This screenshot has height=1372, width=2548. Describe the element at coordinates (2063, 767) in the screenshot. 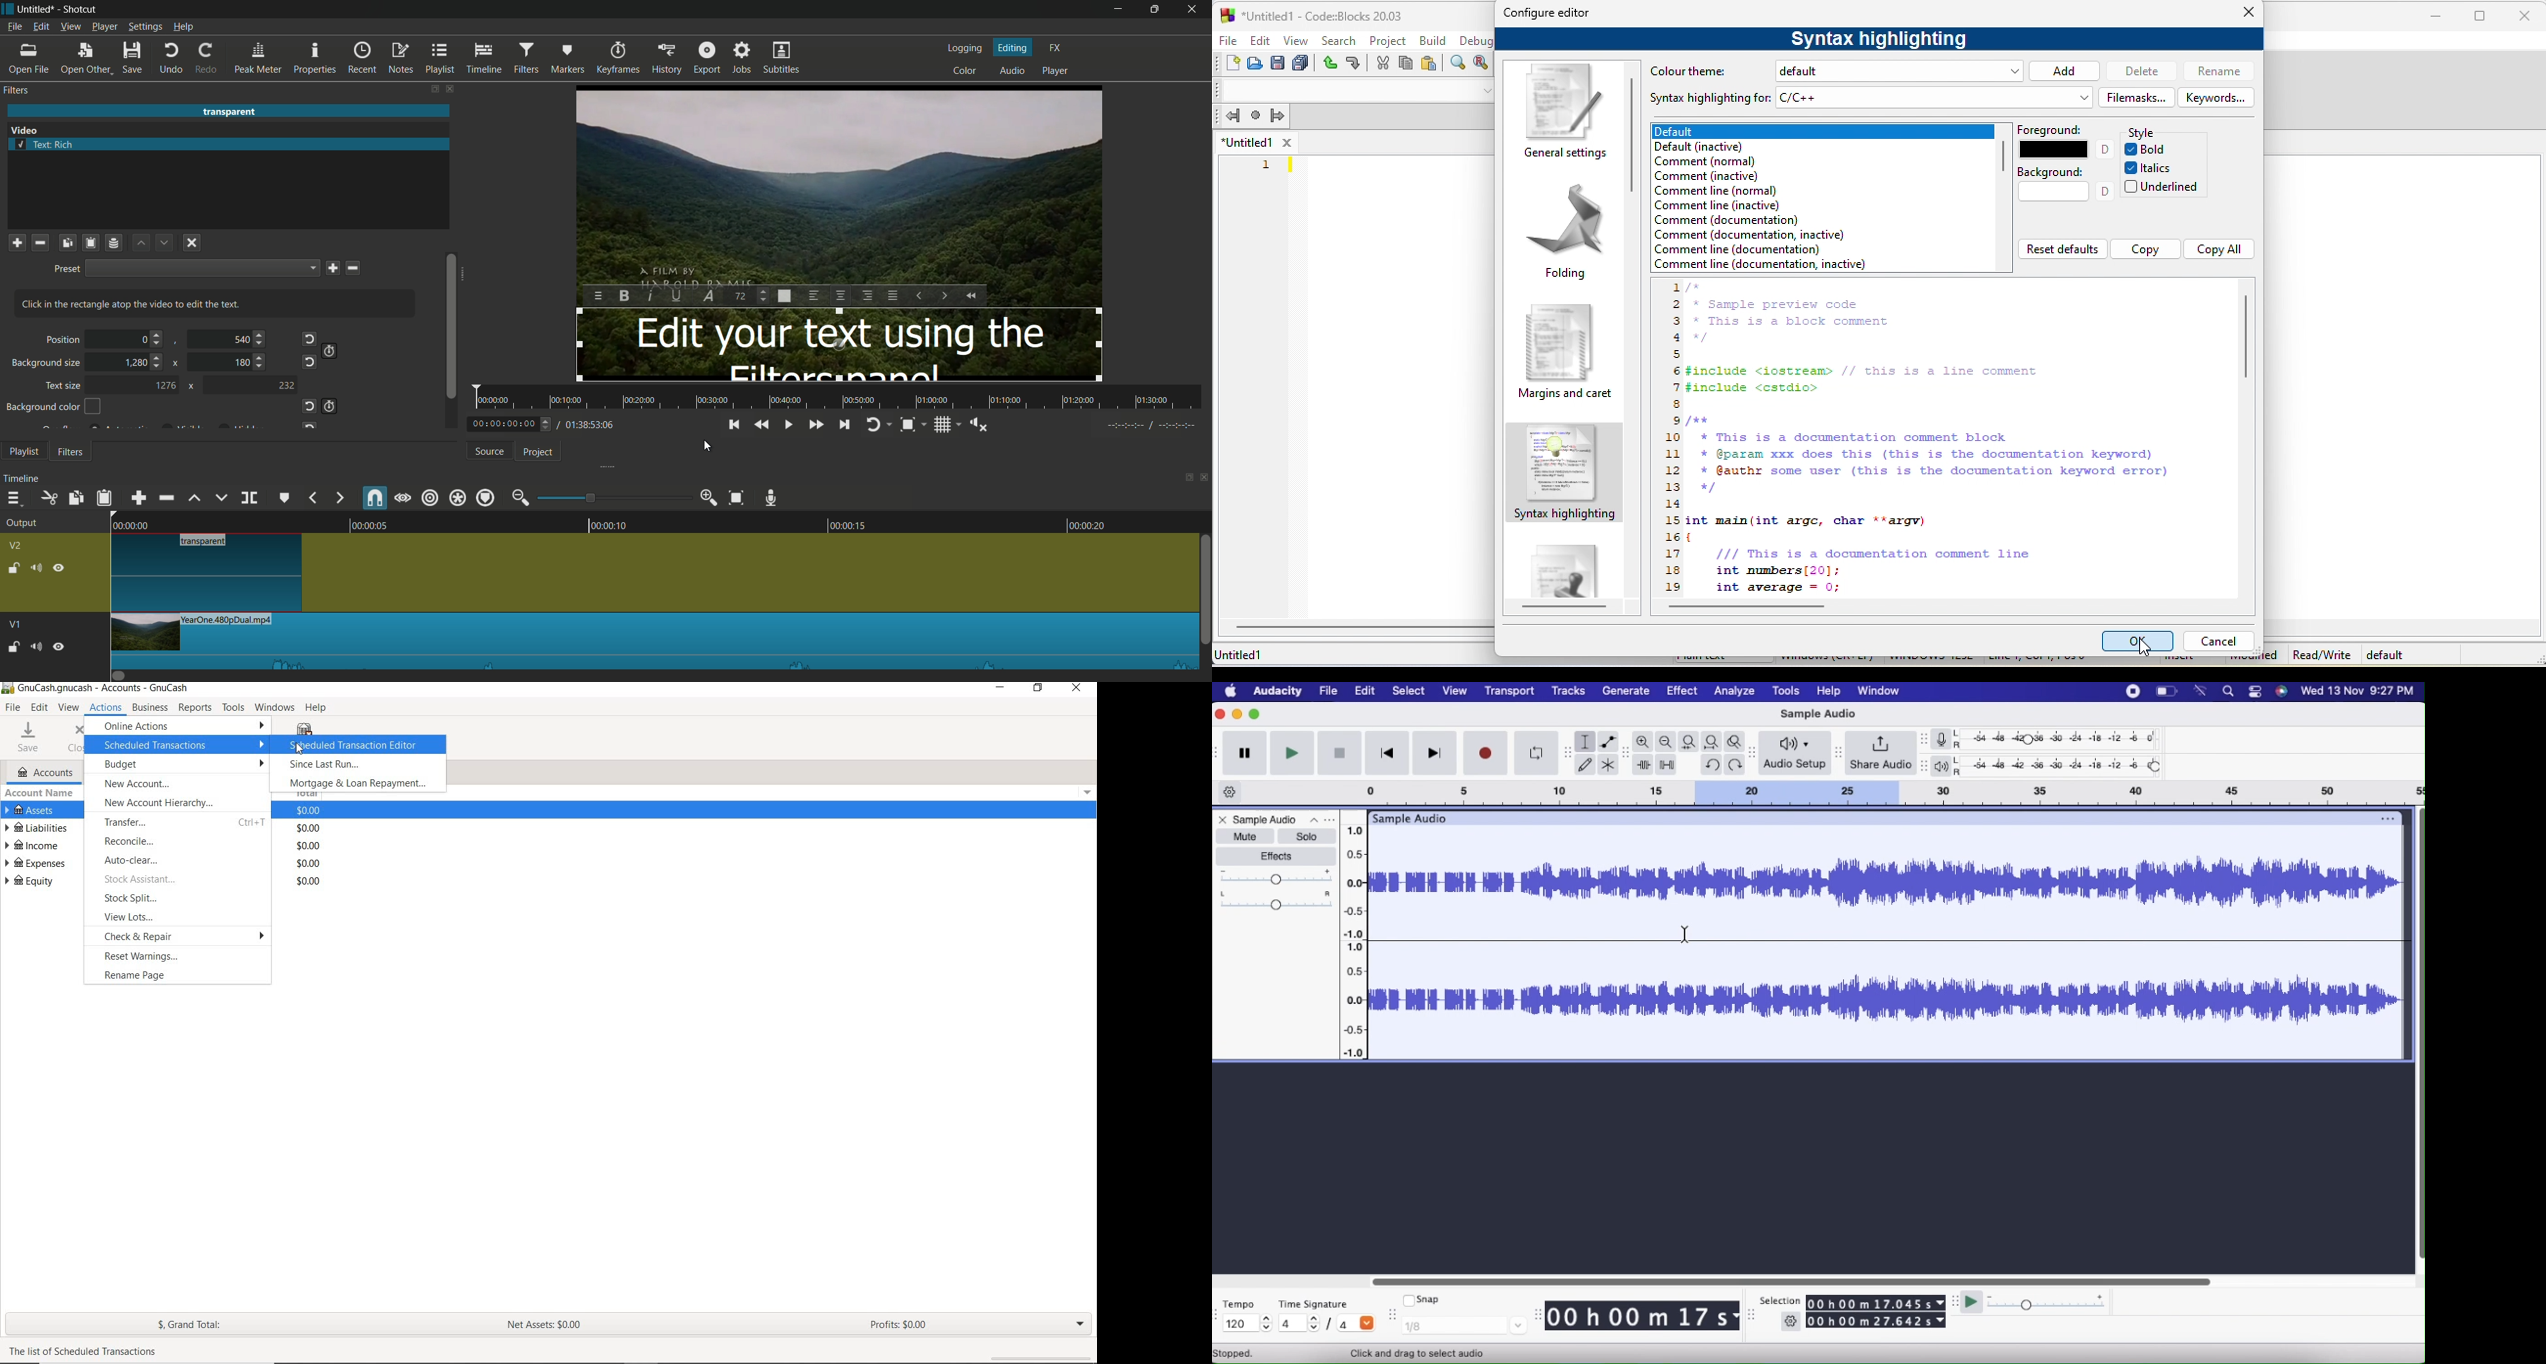

I see `Playback level` at that location.